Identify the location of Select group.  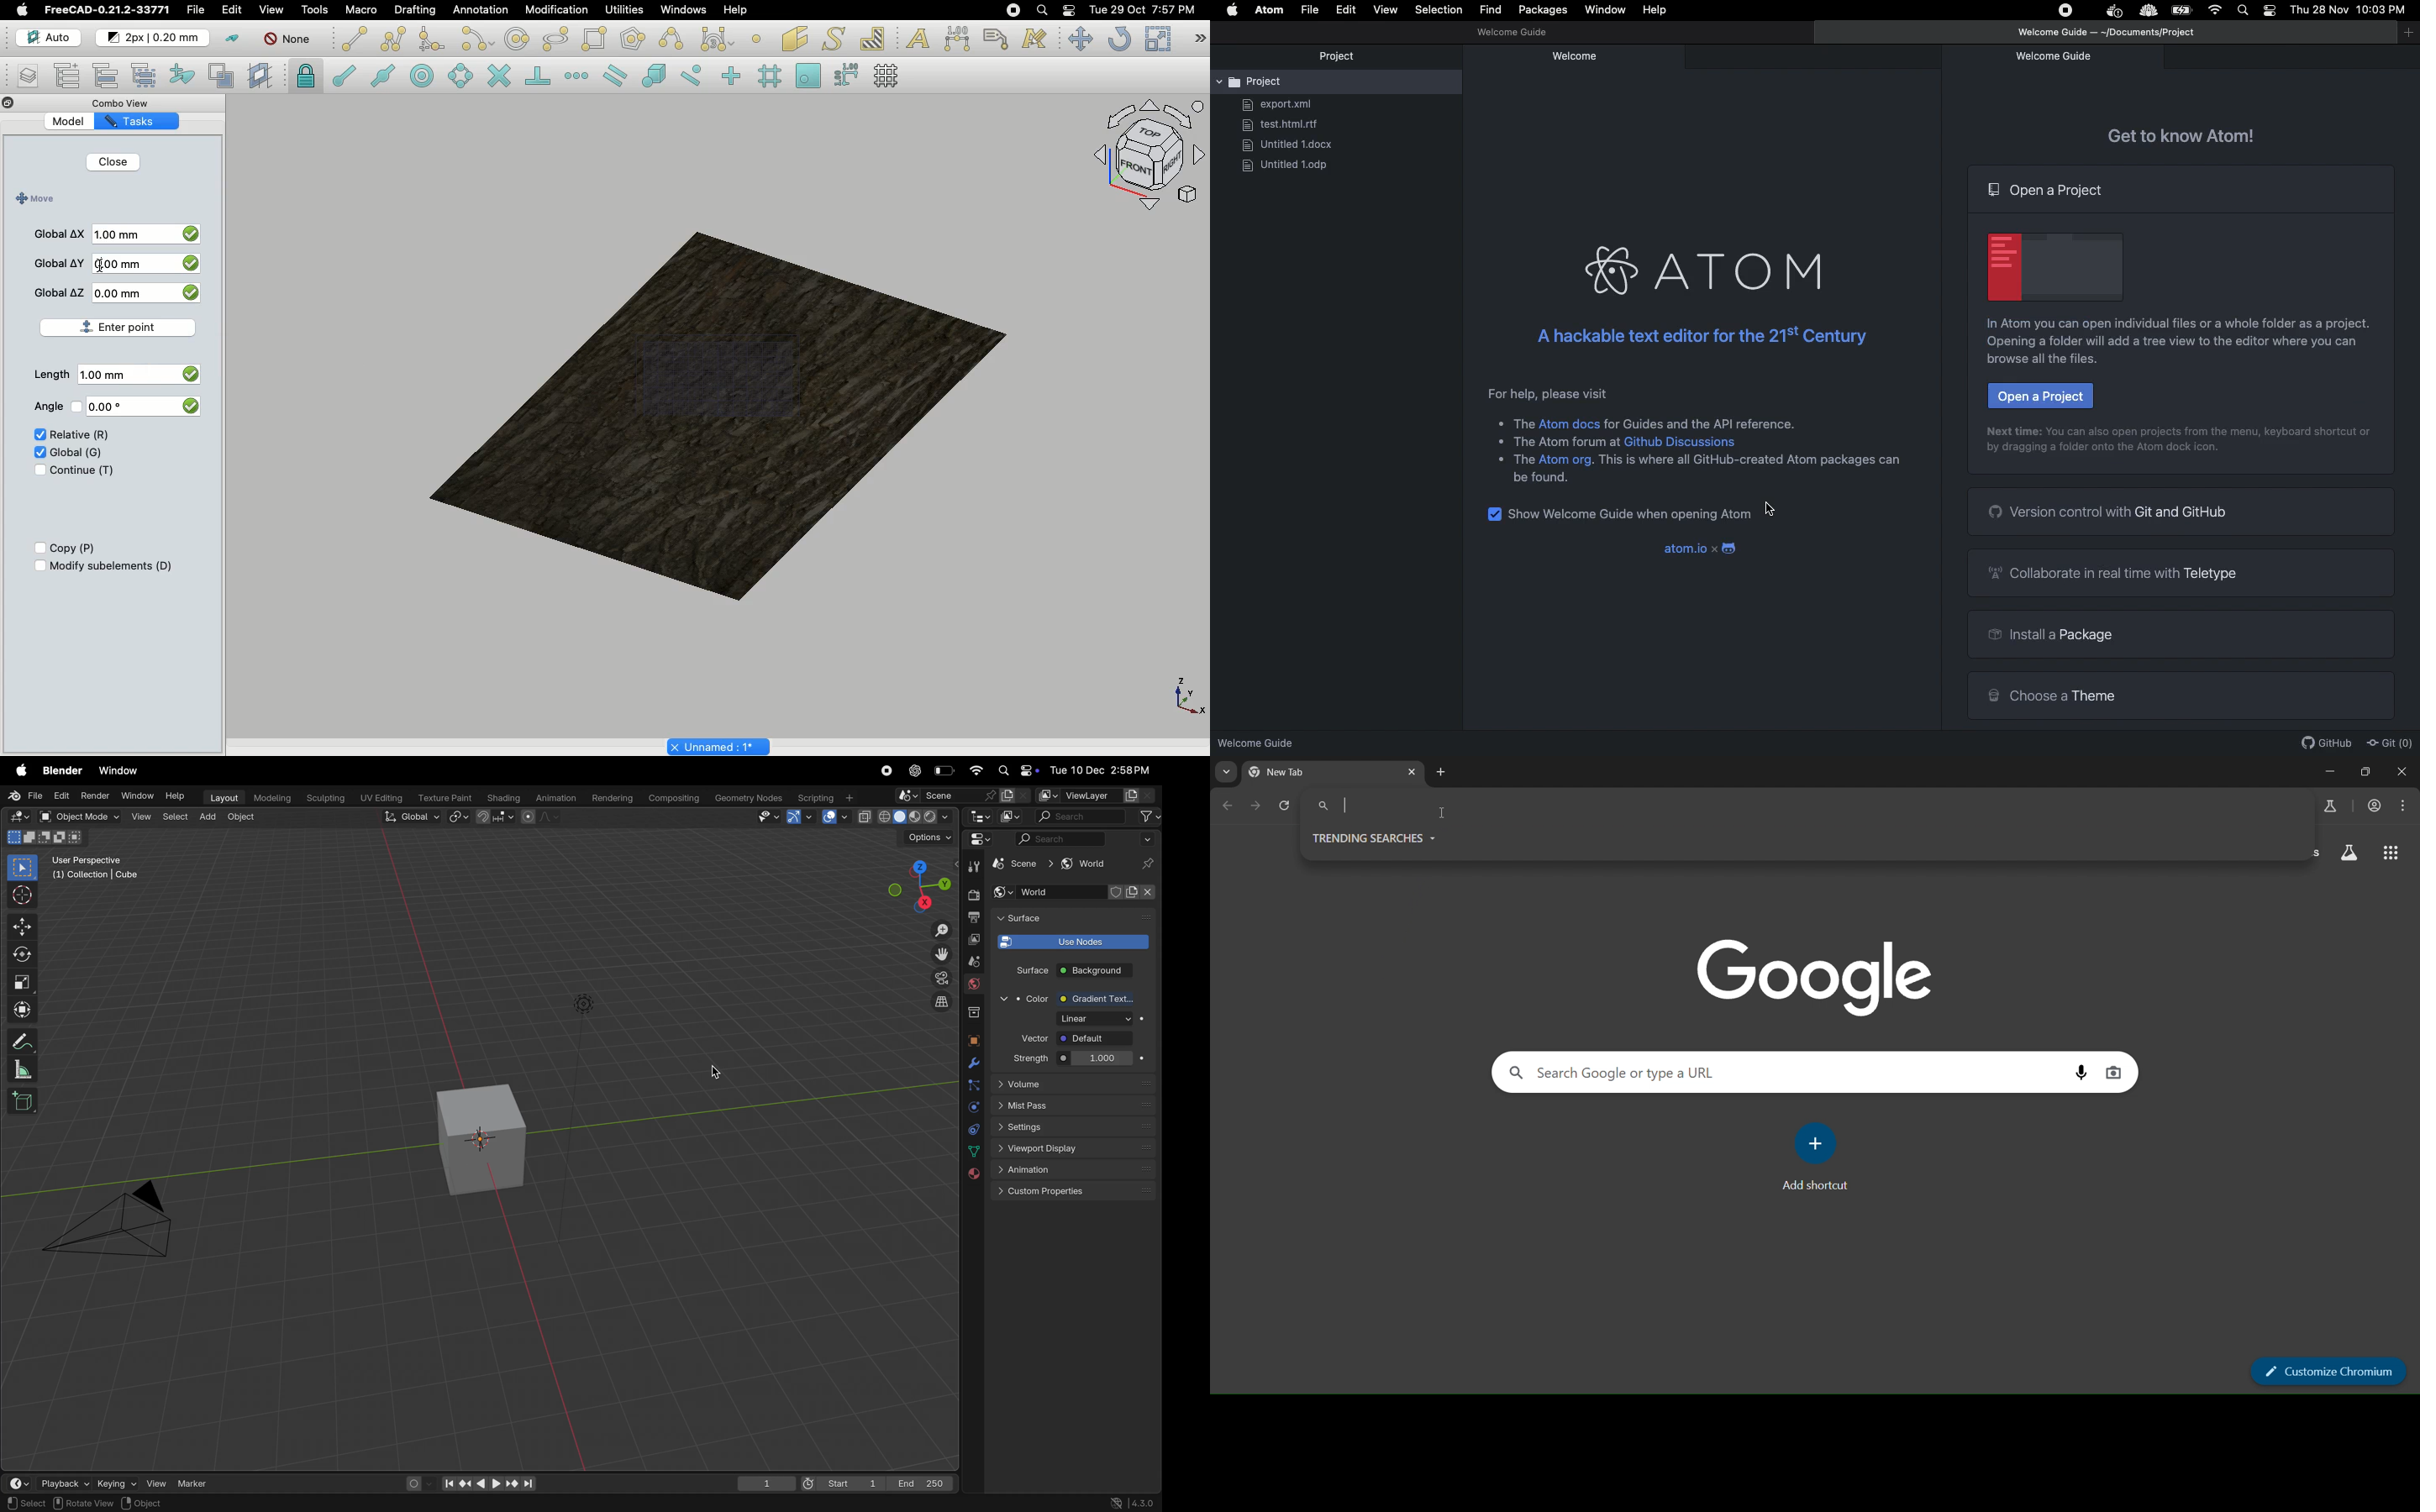
(145, 74).